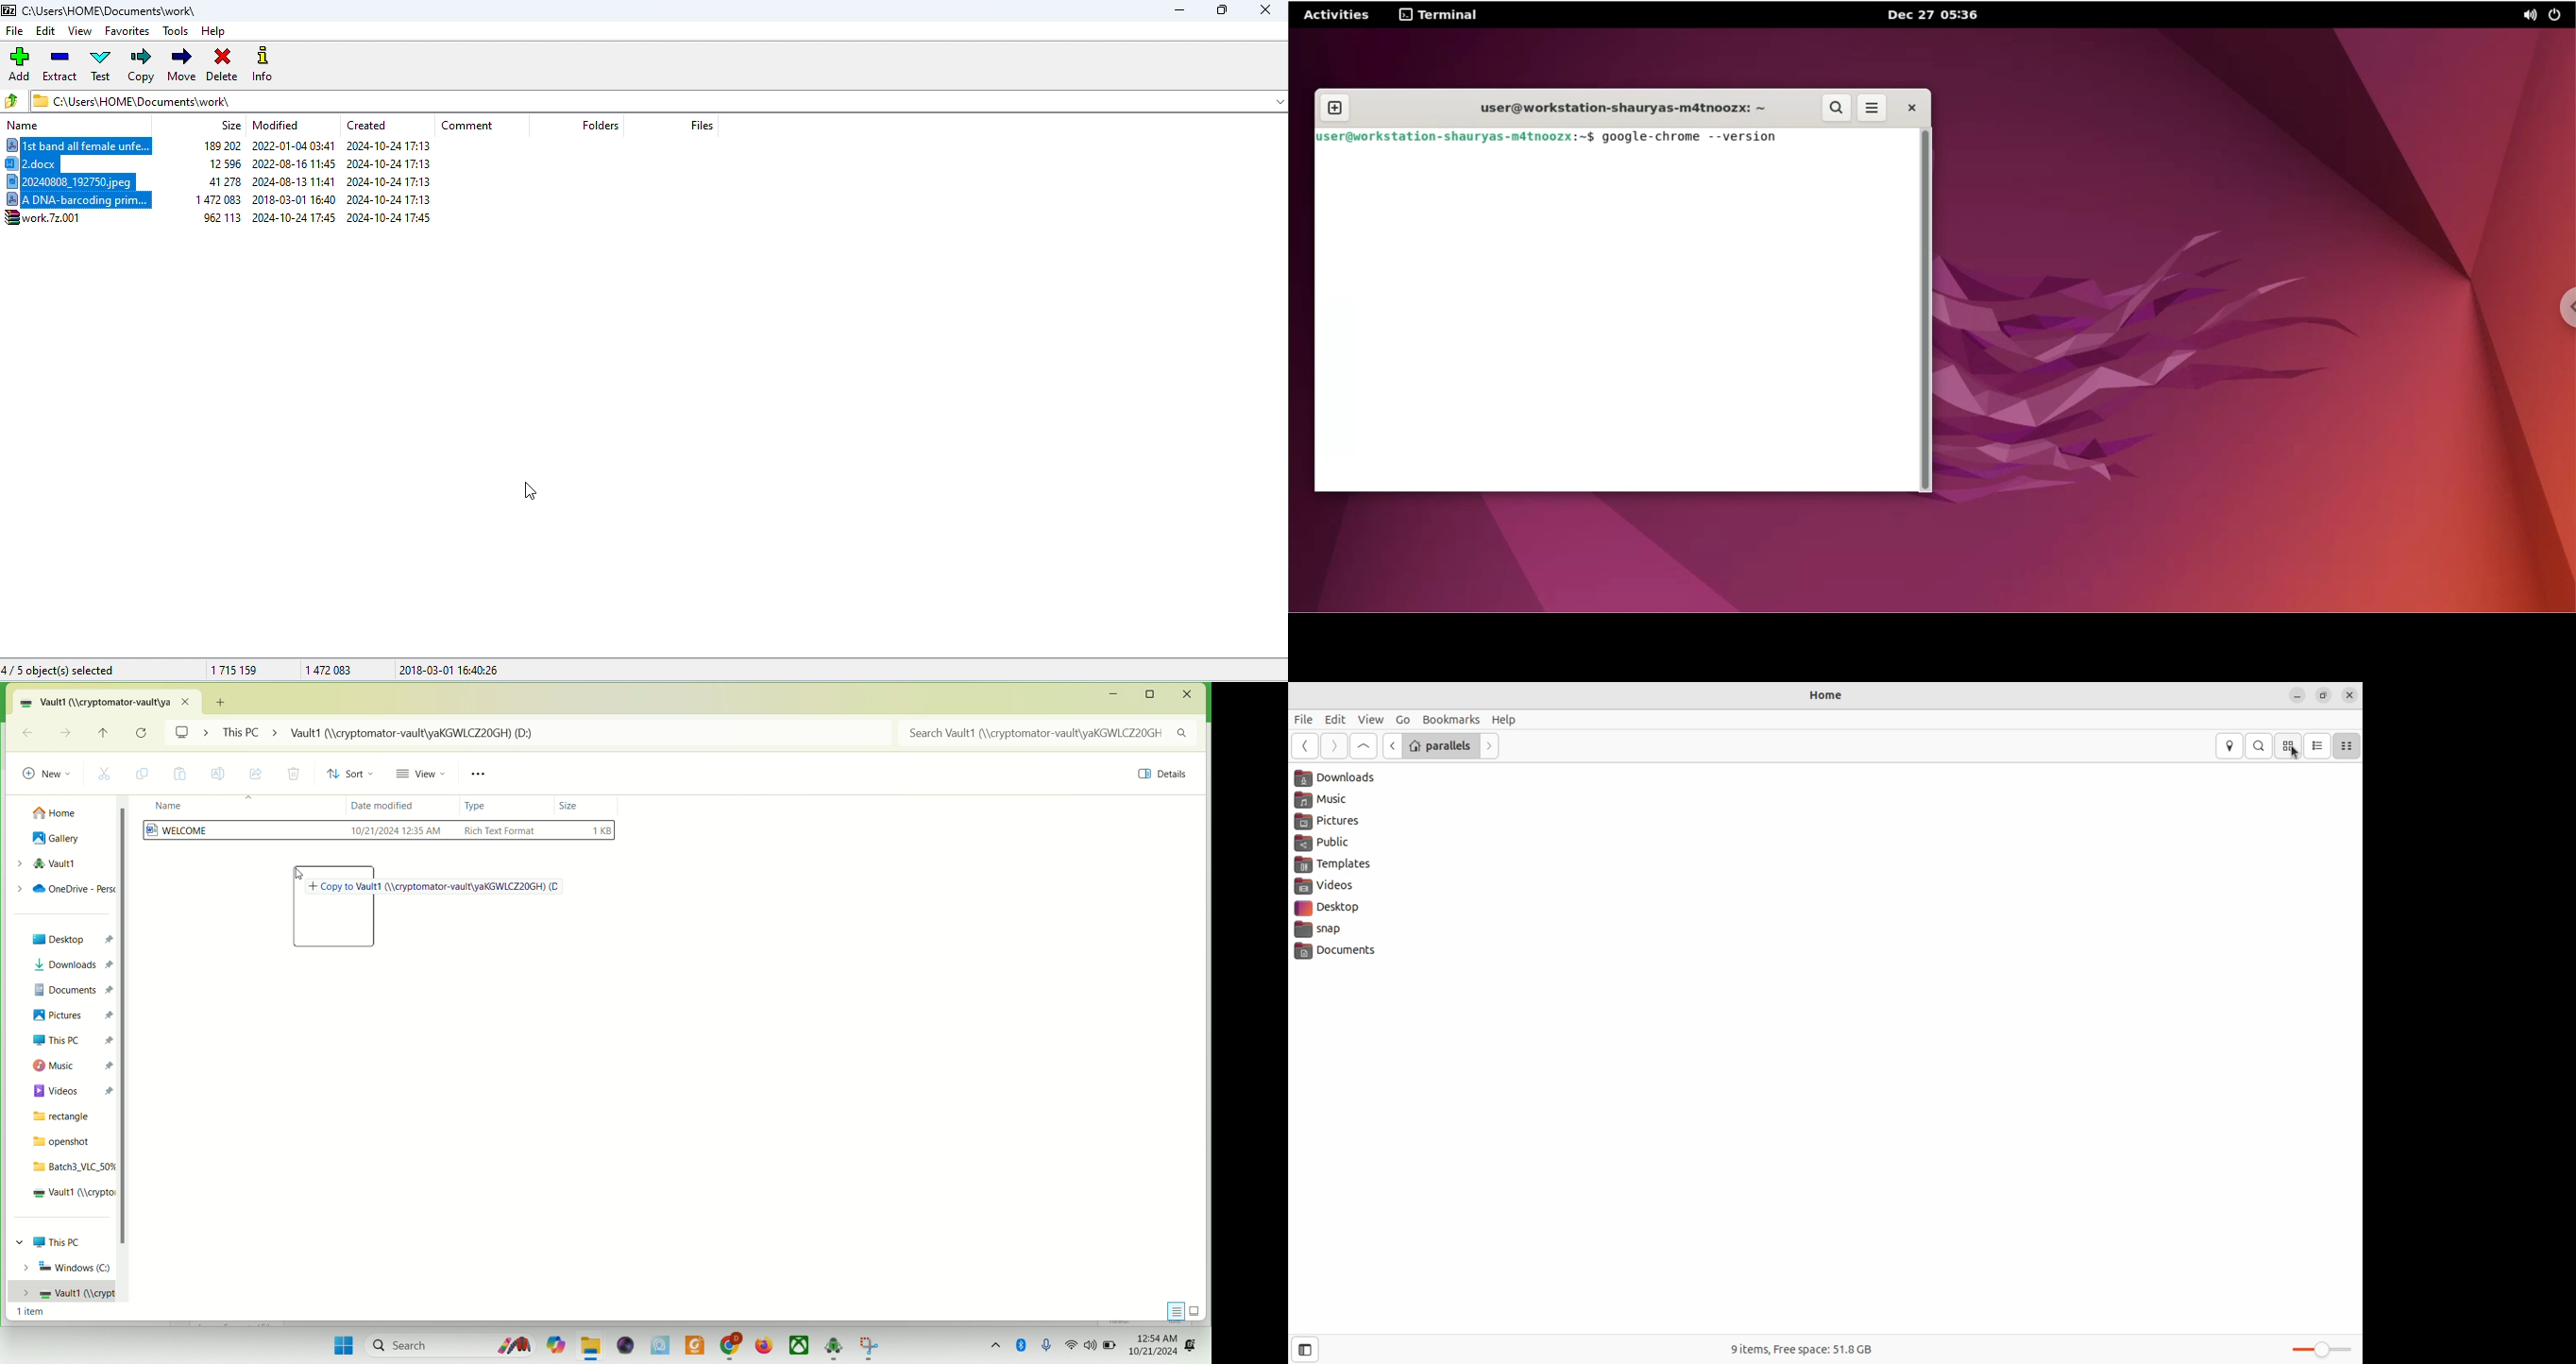 This screenshot has width=2576, height=1372. I want to click on Downloads, so click(1352, 777).